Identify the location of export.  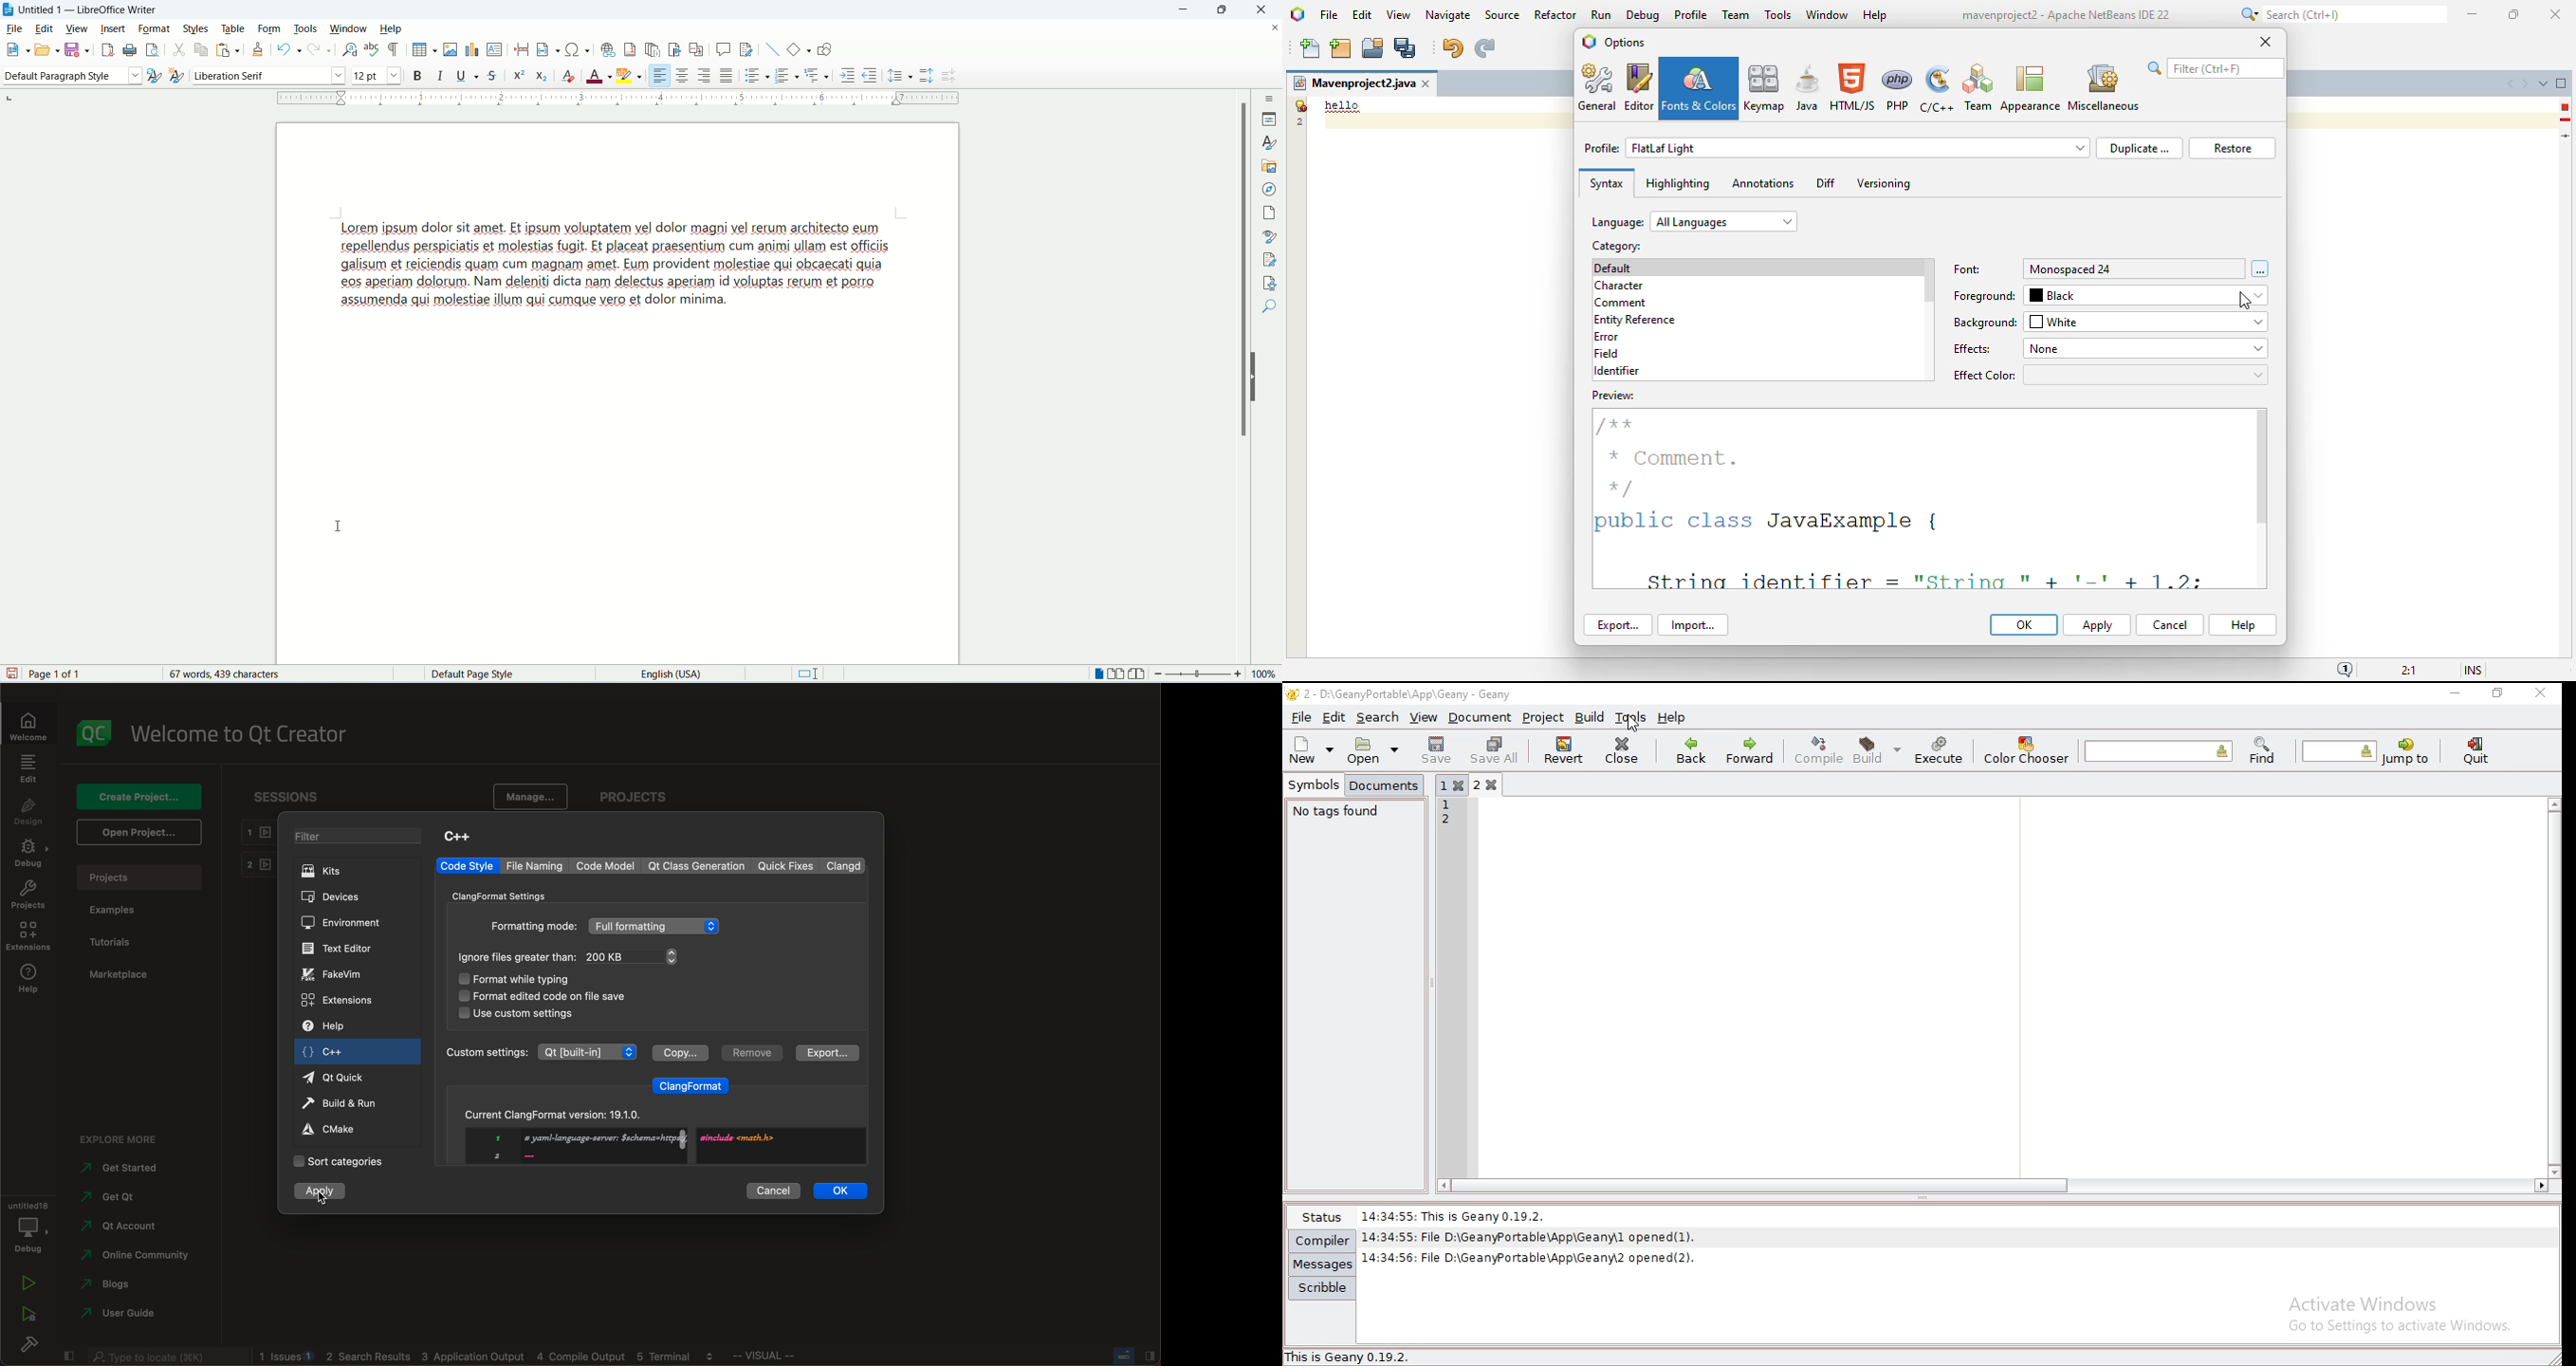
(1619, 625).